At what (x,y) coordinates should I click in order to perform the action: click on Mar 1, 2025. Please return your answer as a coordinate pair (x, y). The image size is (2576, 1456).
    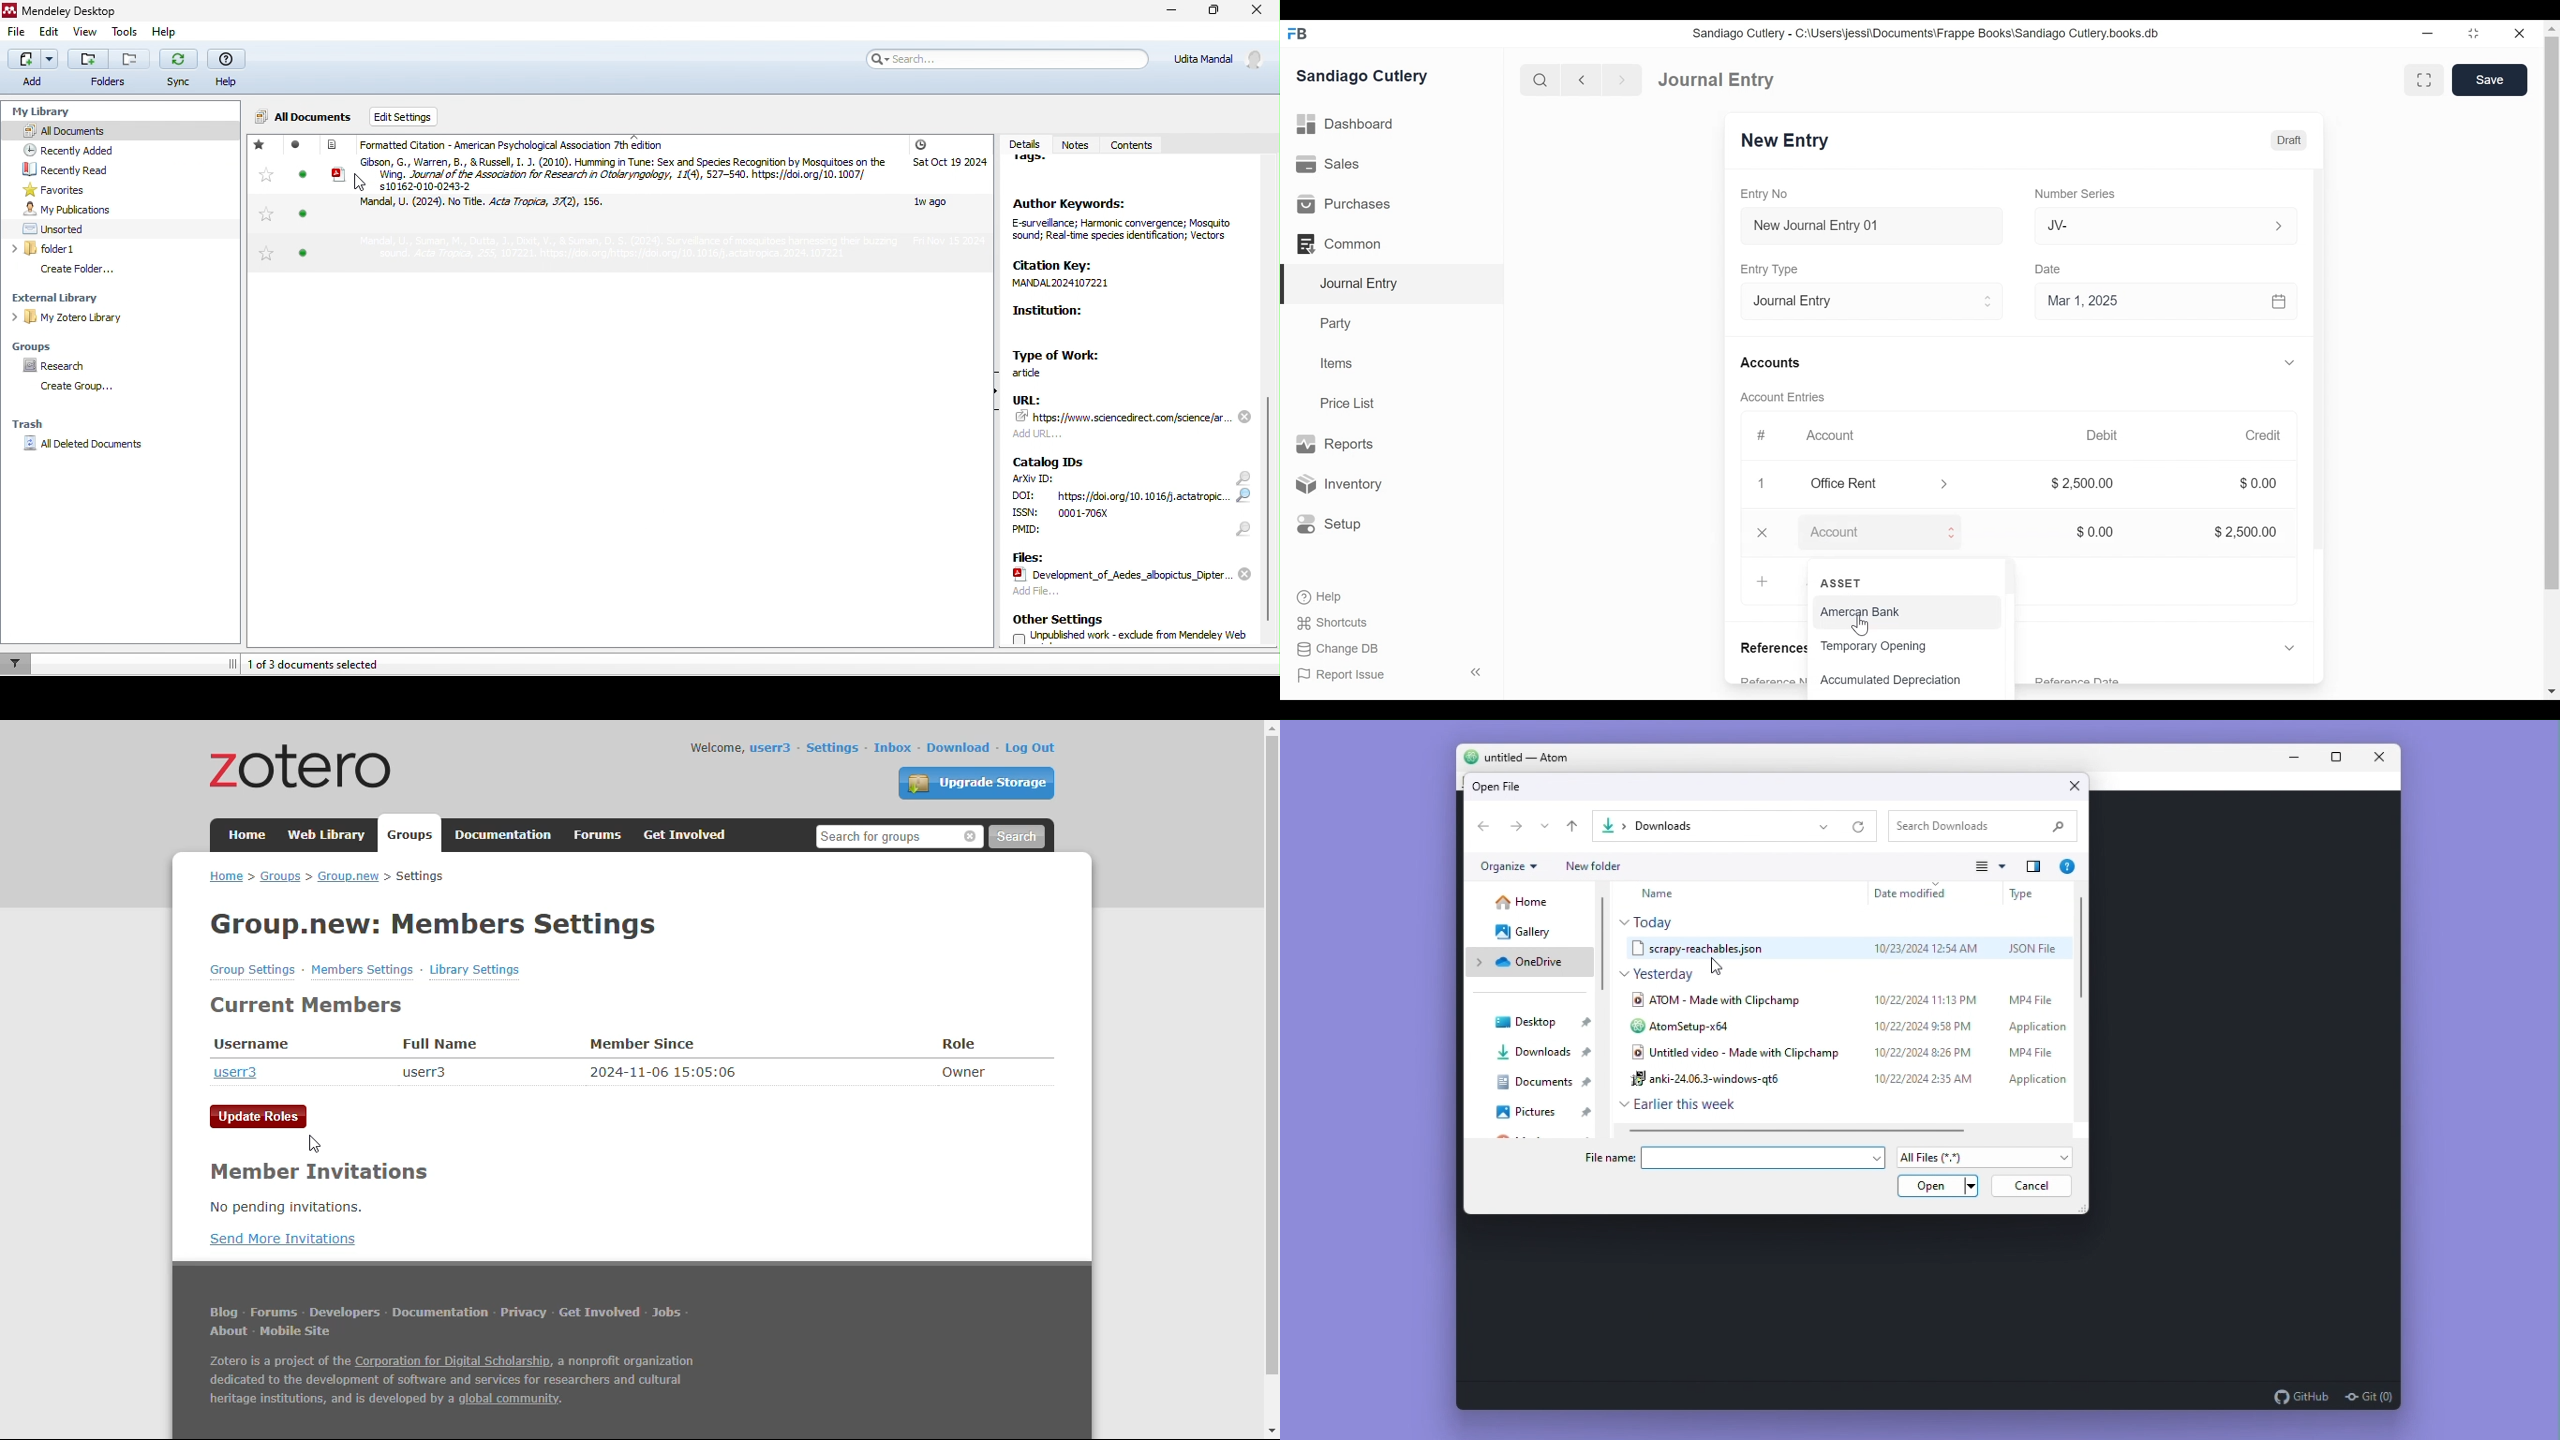
    Looking at the image, I should click on (2175, 300).